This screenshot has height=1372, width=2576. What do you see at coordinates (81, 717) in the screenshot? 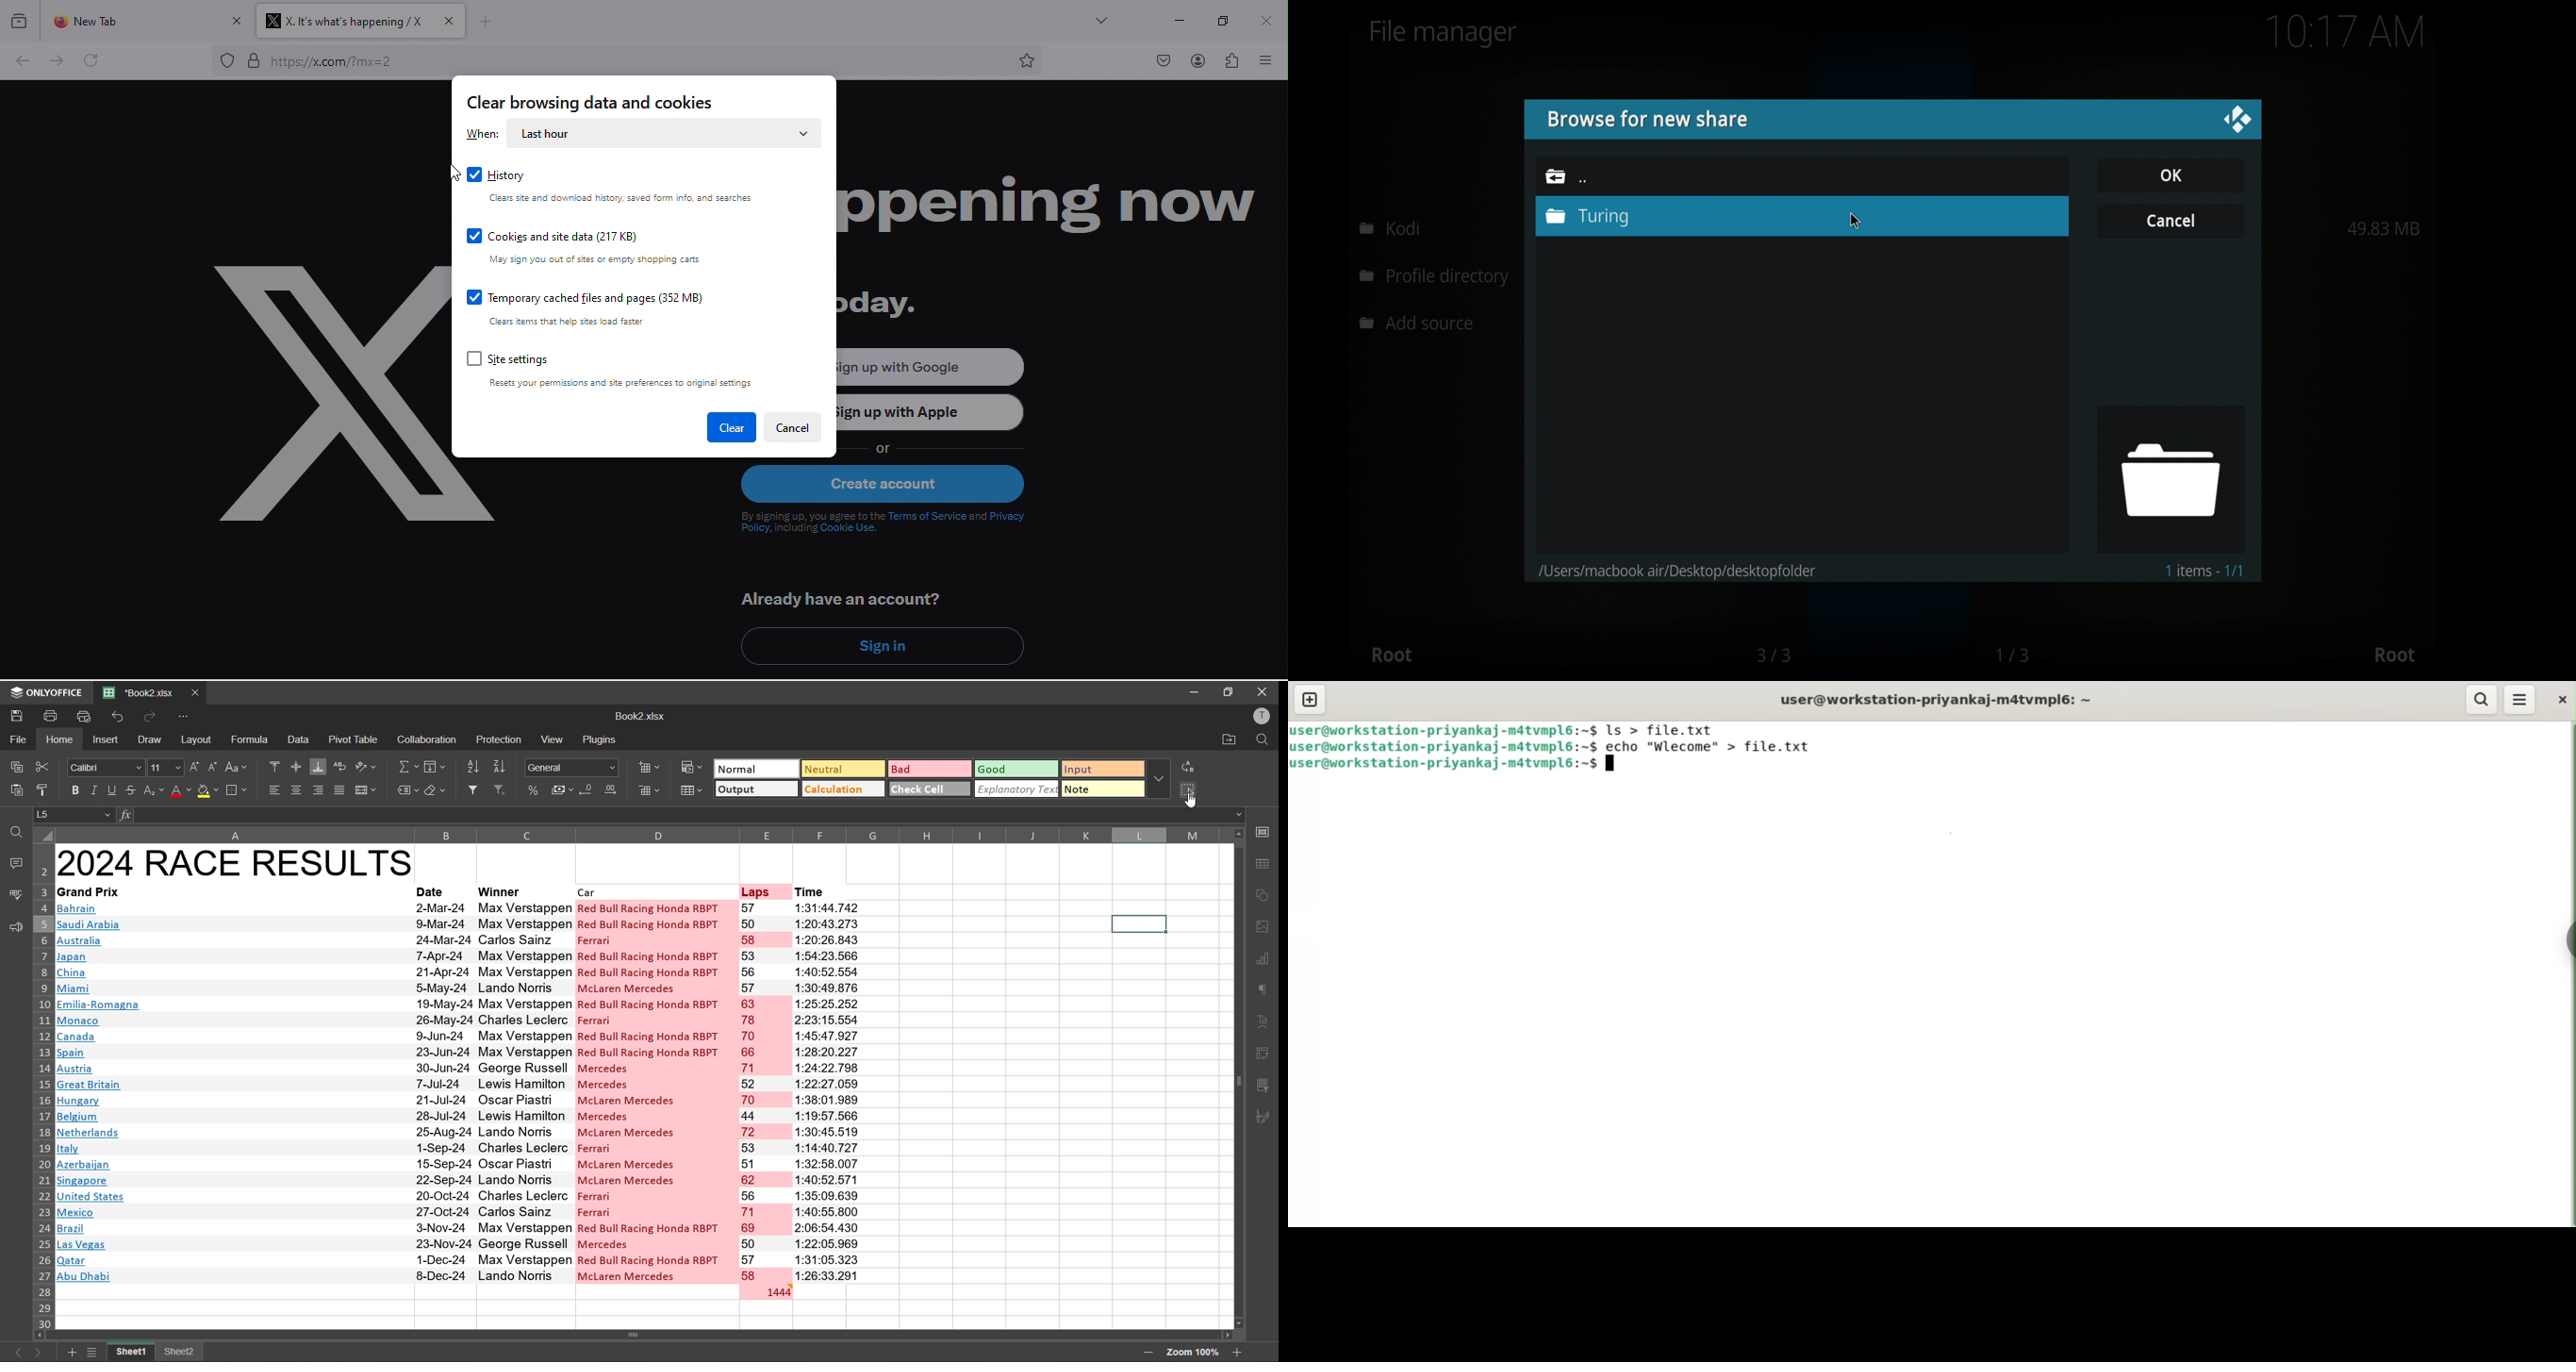
I see `quick print` at bounding box center [81, 717].